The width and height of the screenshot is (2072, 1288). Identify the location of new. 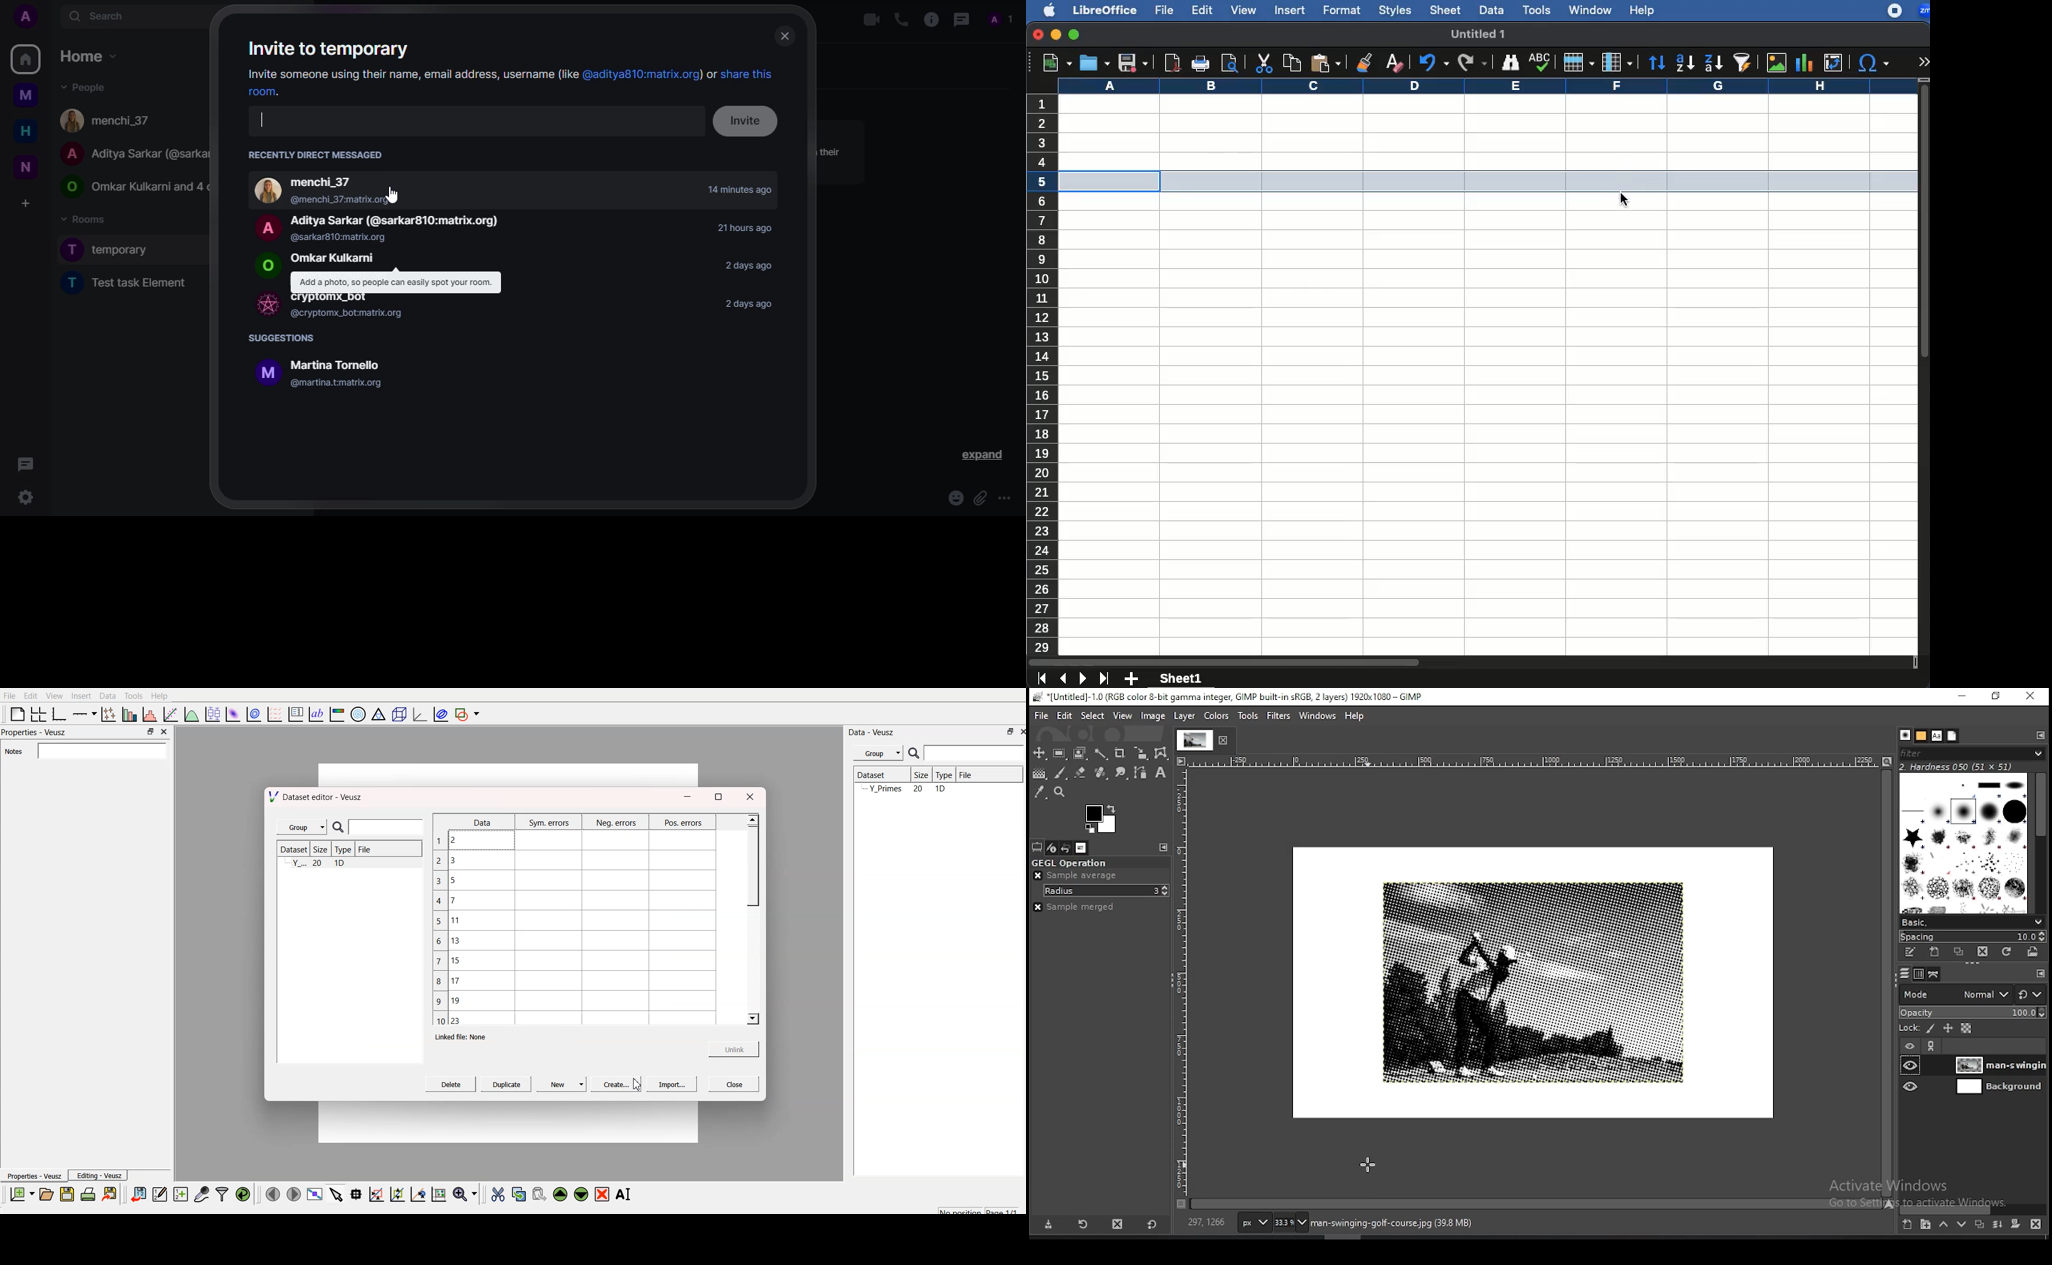
(23, 166).